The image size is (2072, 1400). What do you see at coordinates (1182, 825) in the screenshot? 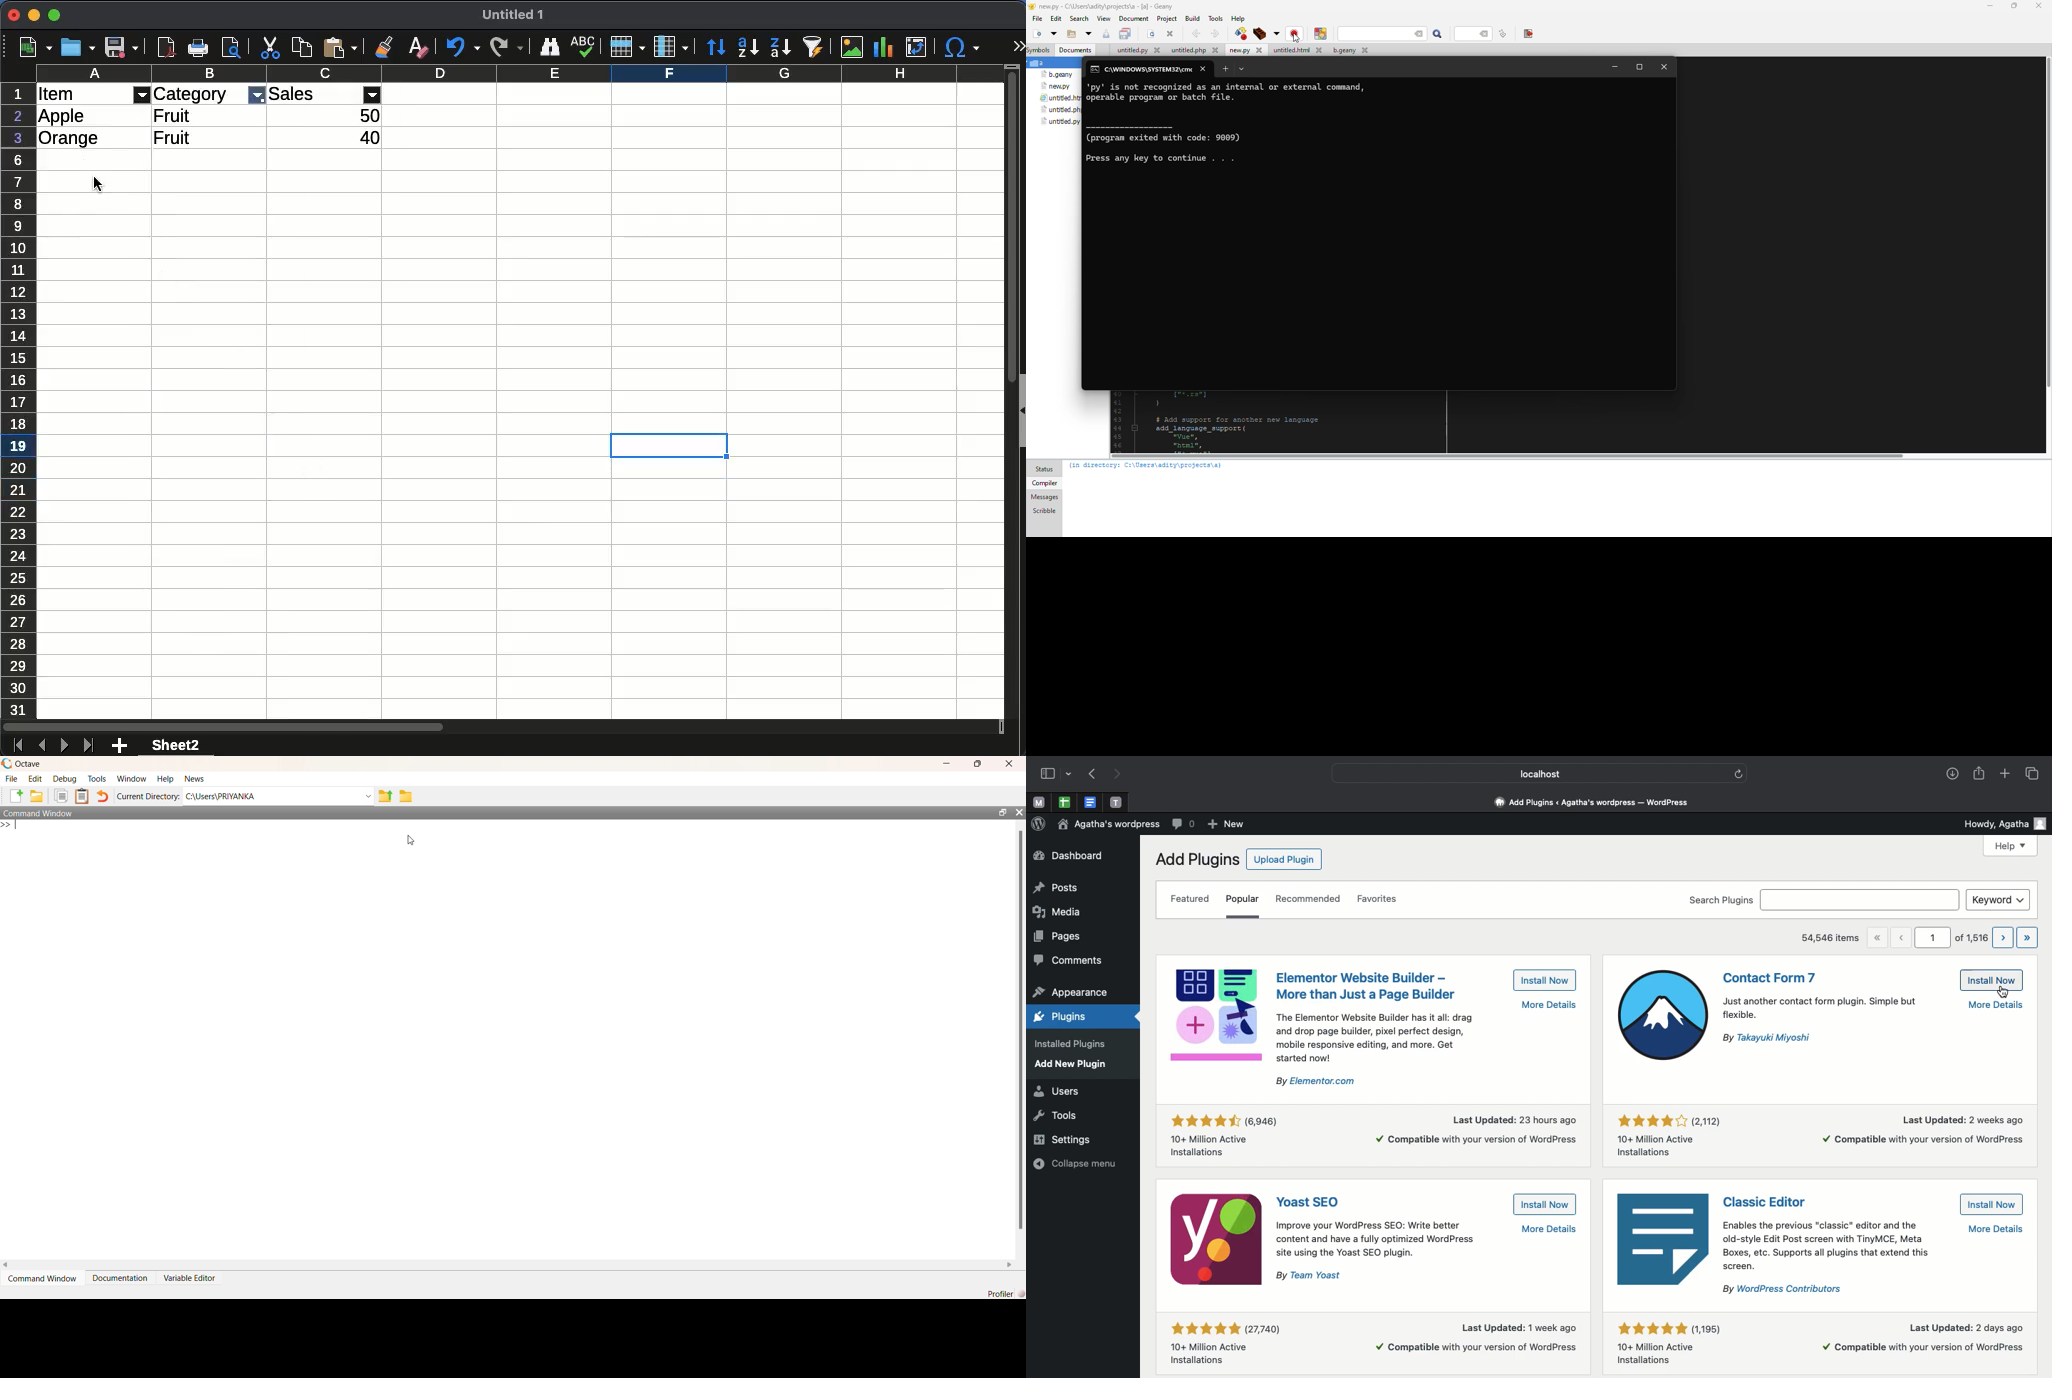
I see `Comment` at bounding box center [1182, 825].